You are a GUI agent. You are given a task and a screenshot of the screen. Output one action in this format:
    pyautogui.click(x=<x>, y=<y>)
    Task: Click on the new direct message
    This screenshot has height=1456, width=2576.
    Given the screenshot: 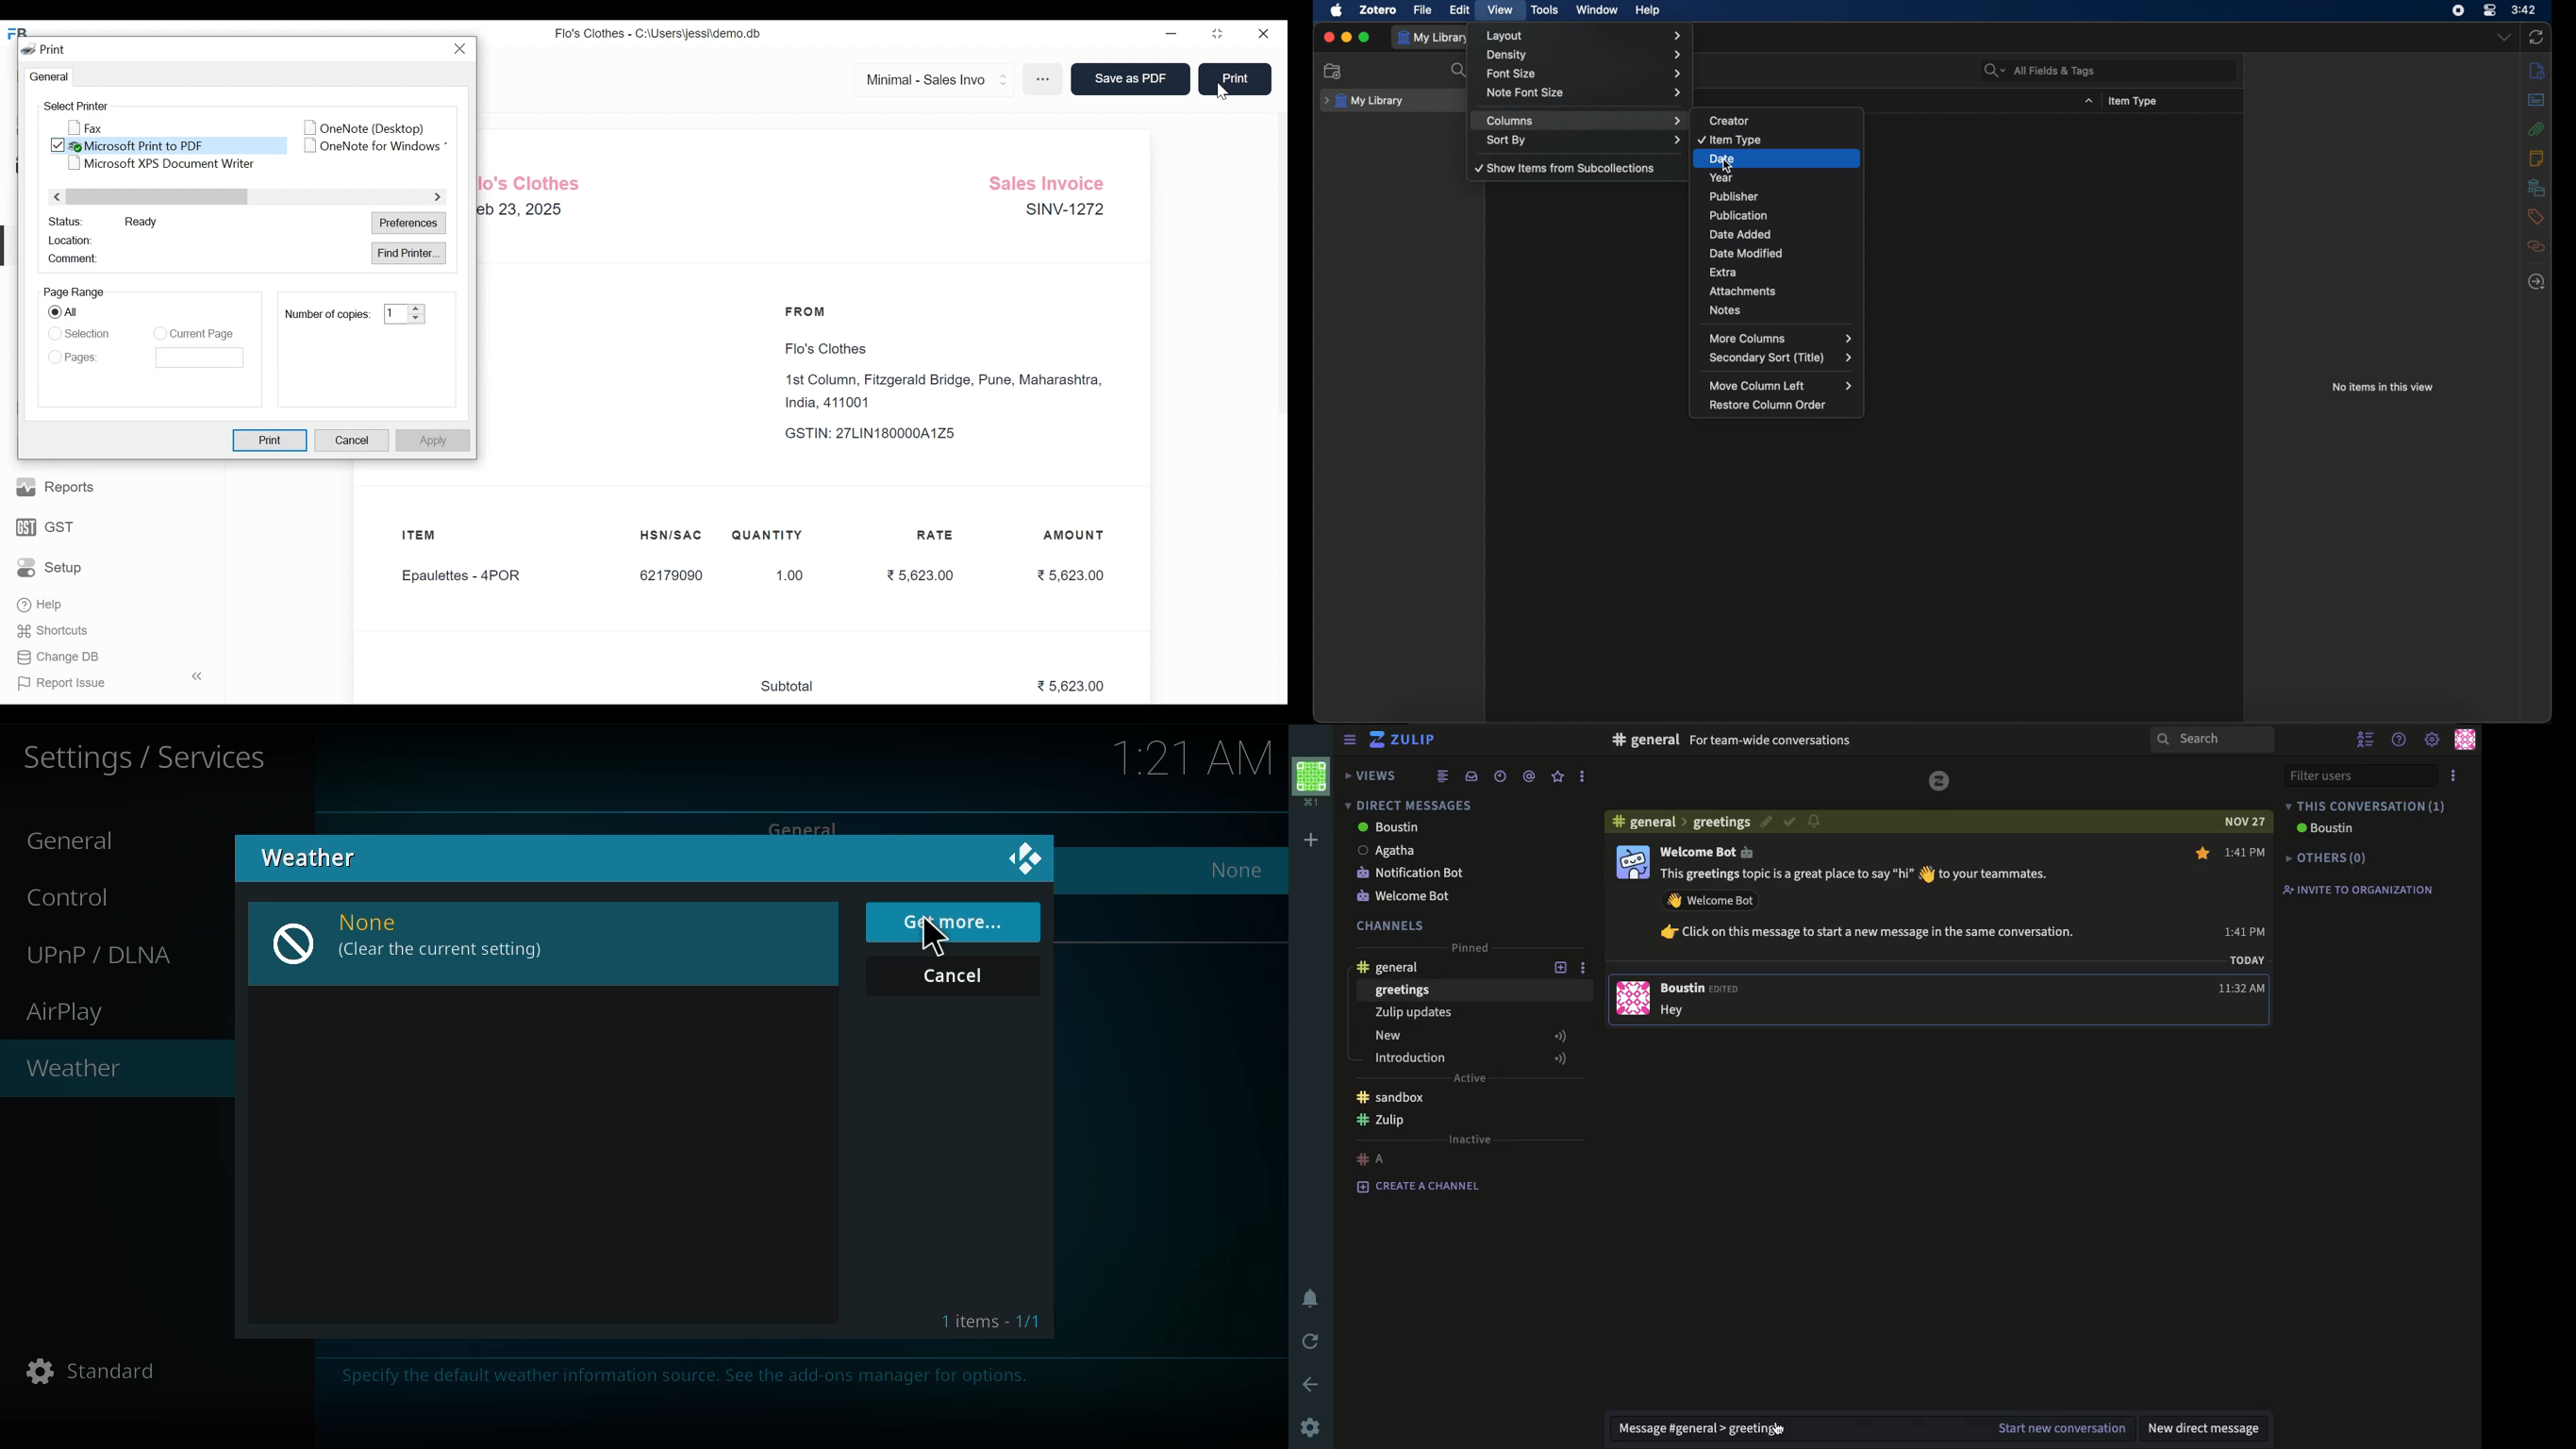 What is the action you would take?
    pyautogui.click(x=2206, y=1428)
    